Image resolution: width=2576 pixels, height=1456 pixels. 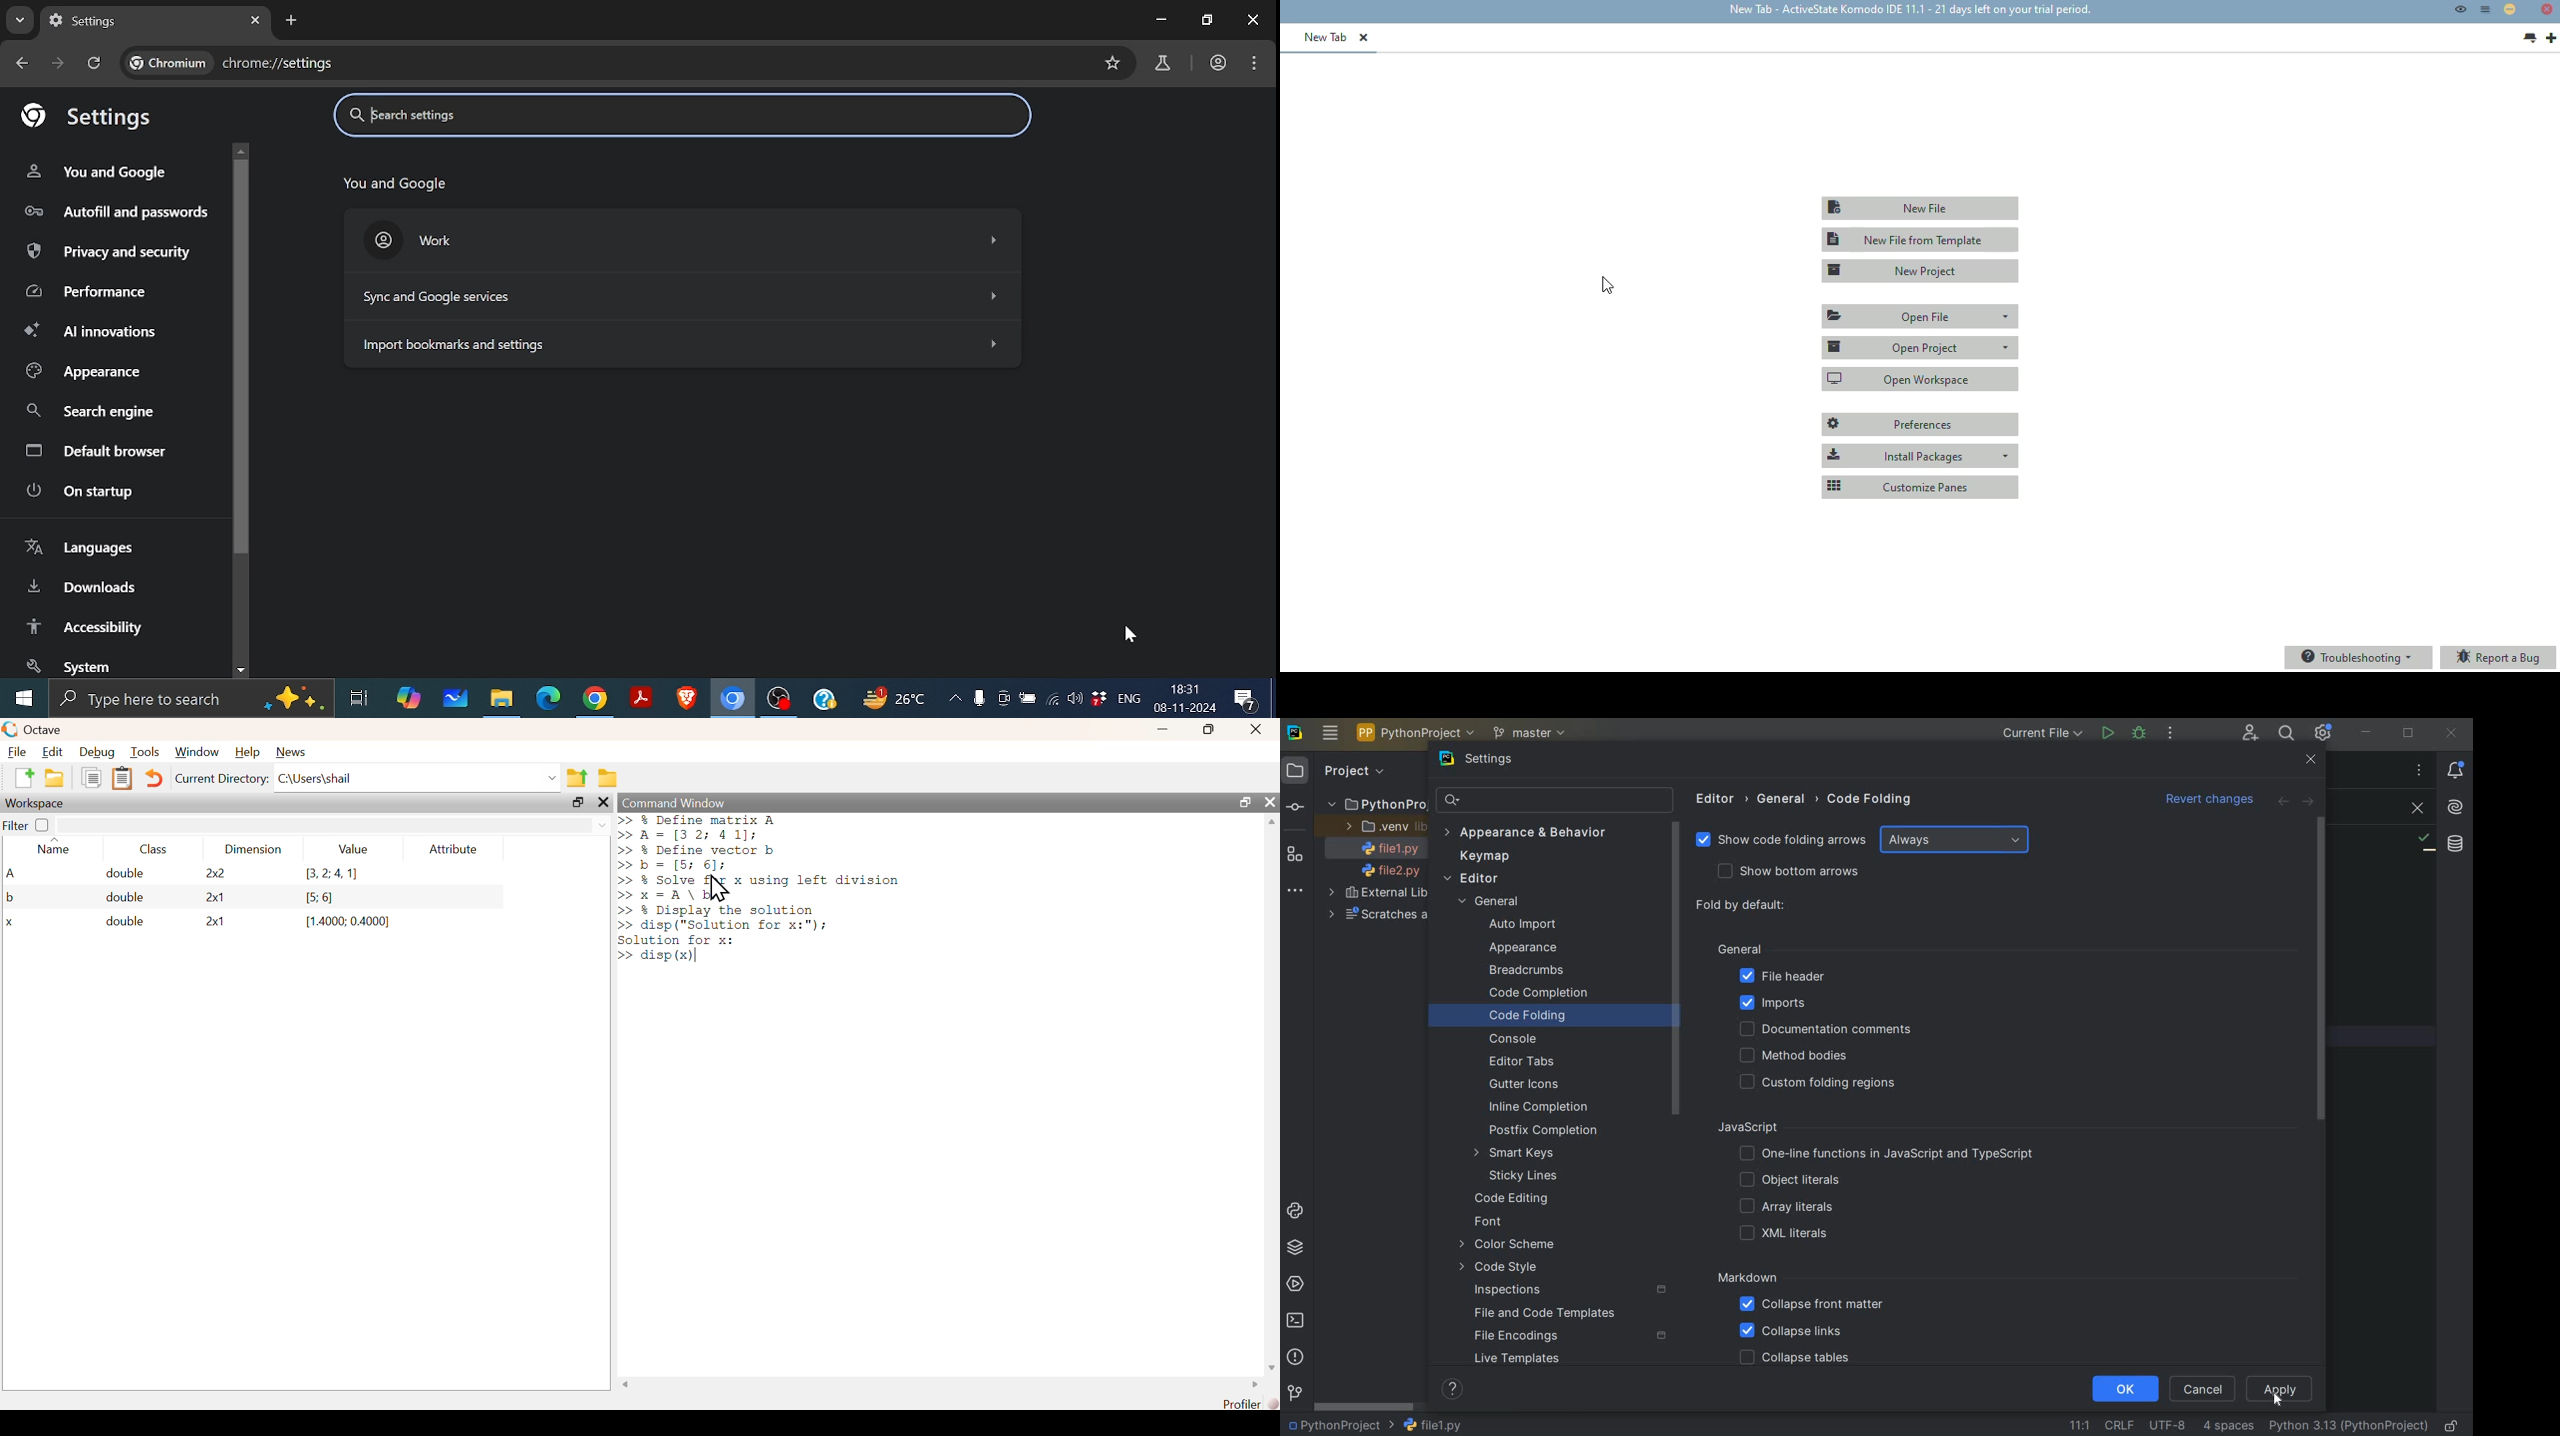 What do you see at coordinates (733, 699) in the screenshot?
I see `chromium` at bounding box center [733, 699].